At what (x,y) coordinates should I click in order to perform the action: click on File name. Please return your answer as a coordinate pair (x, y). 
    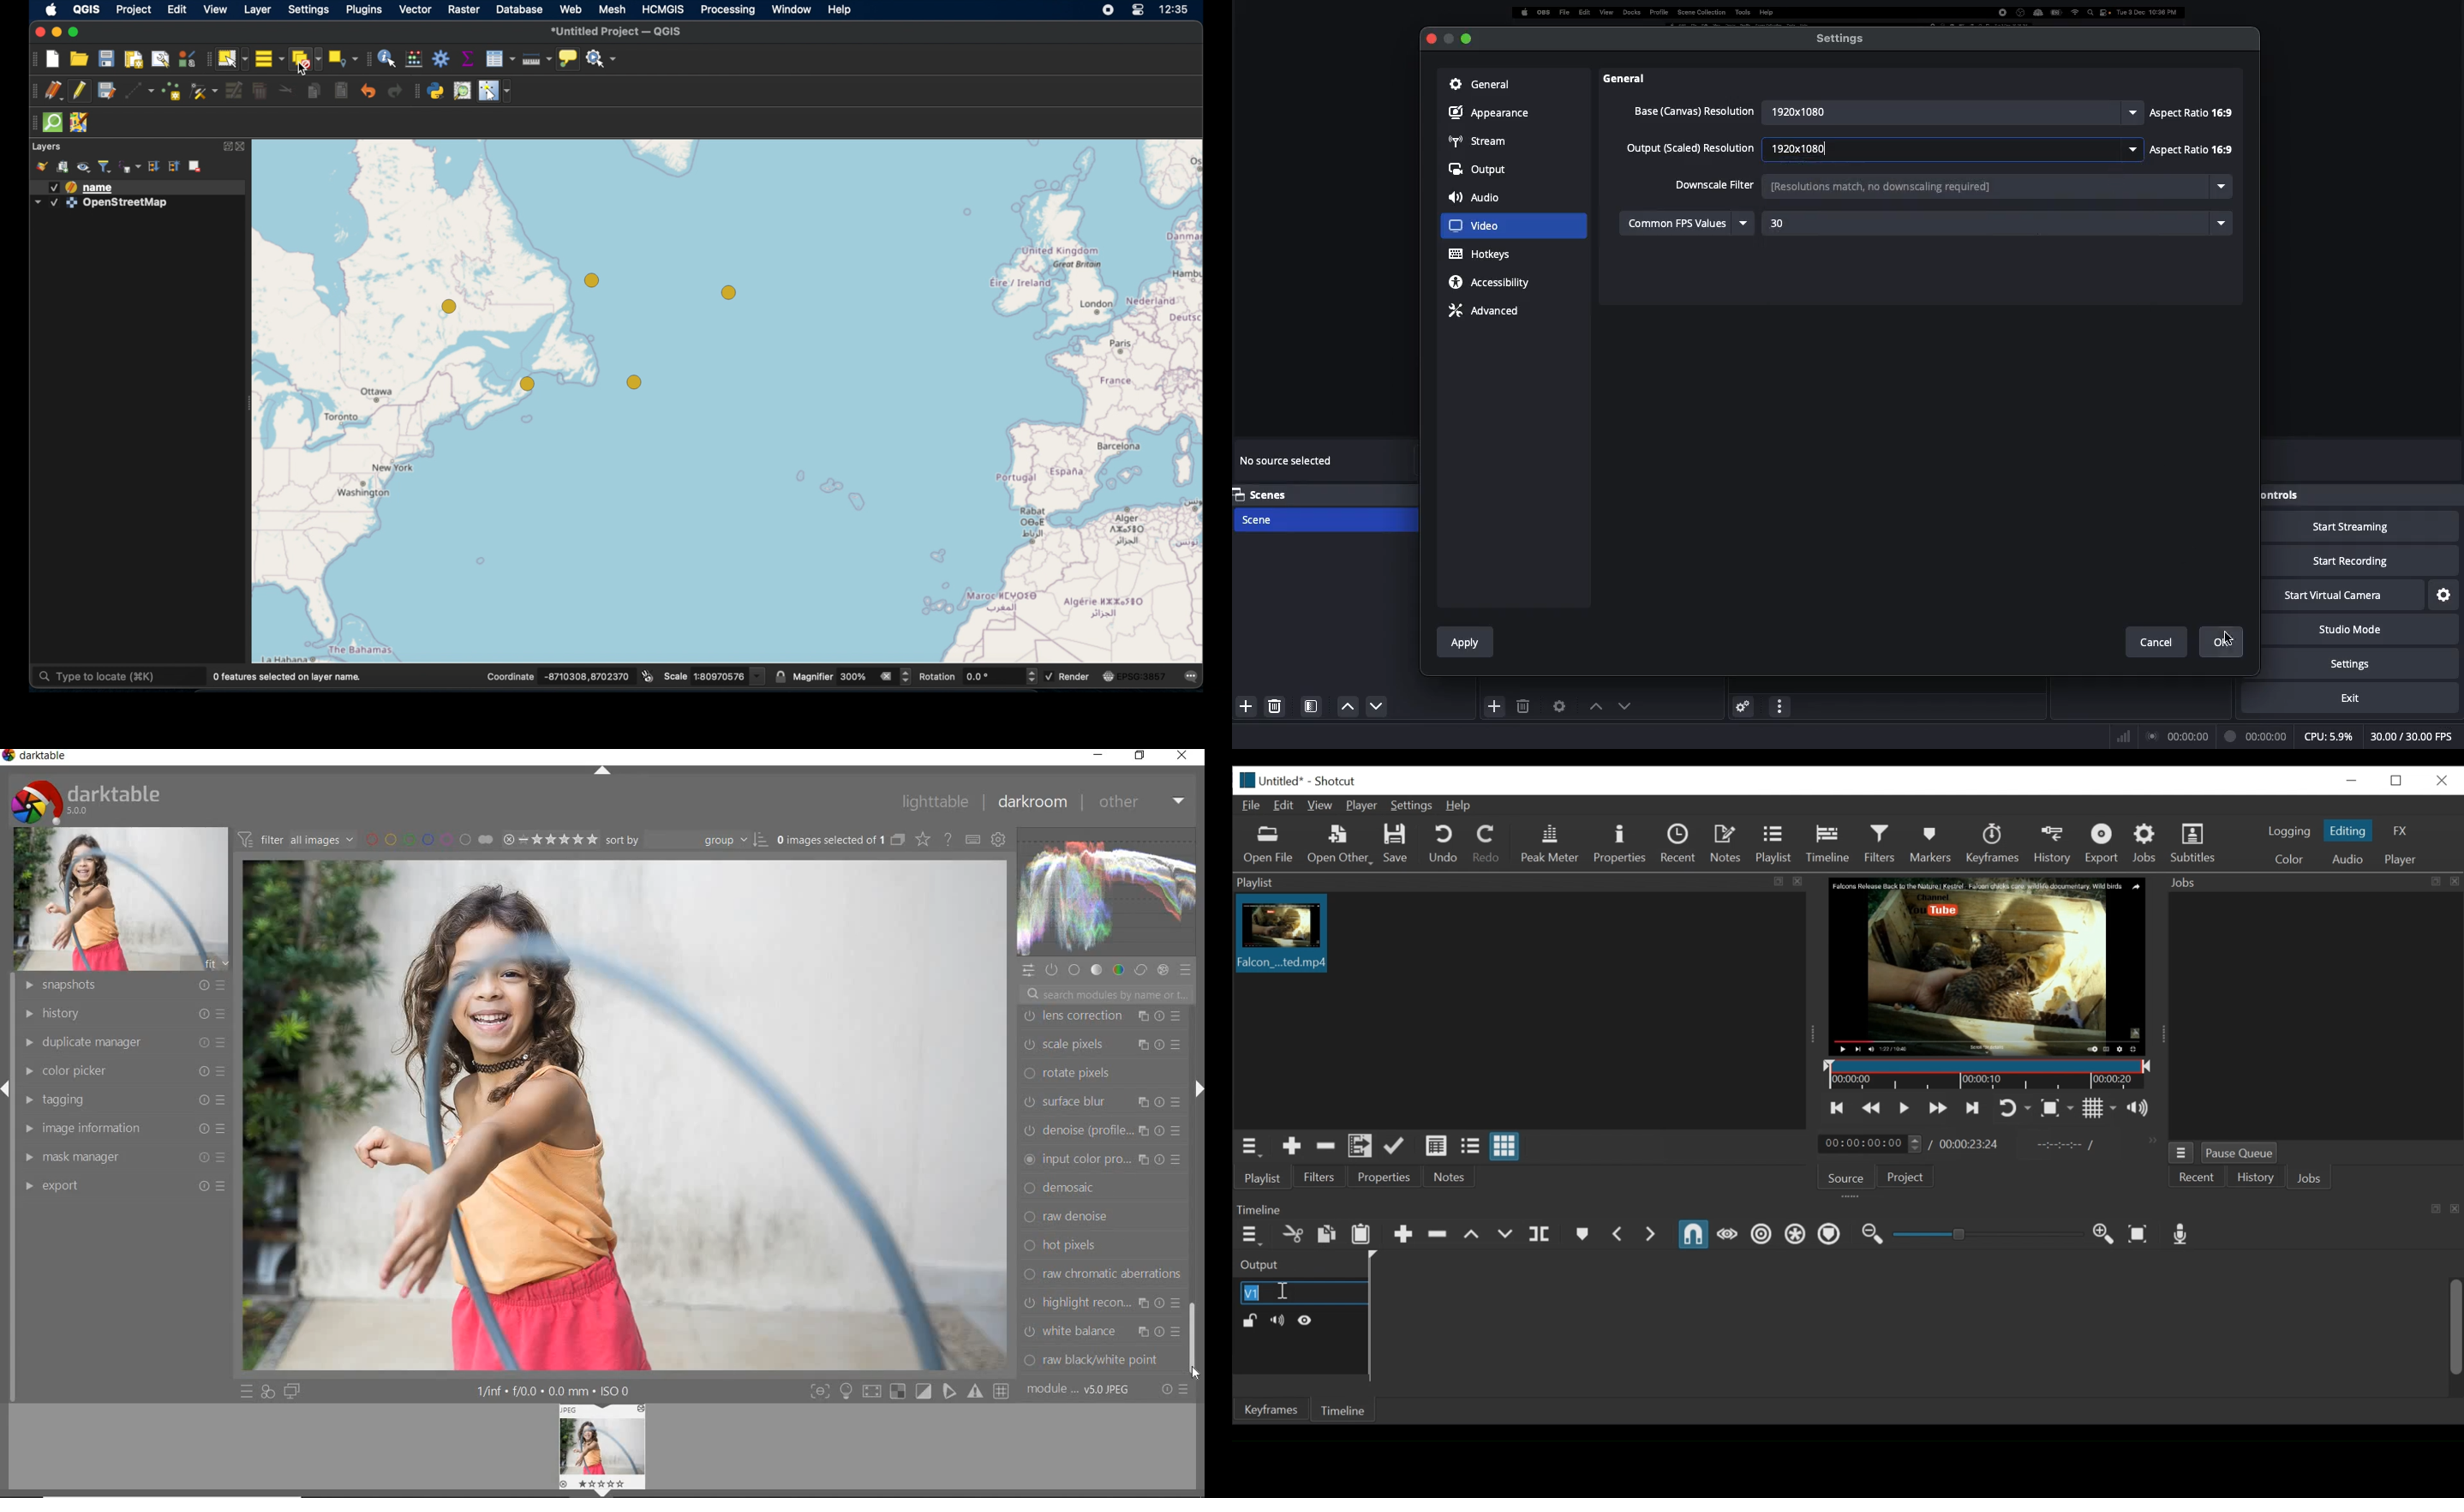
    Looking at the image, I should click on (1270, 779).